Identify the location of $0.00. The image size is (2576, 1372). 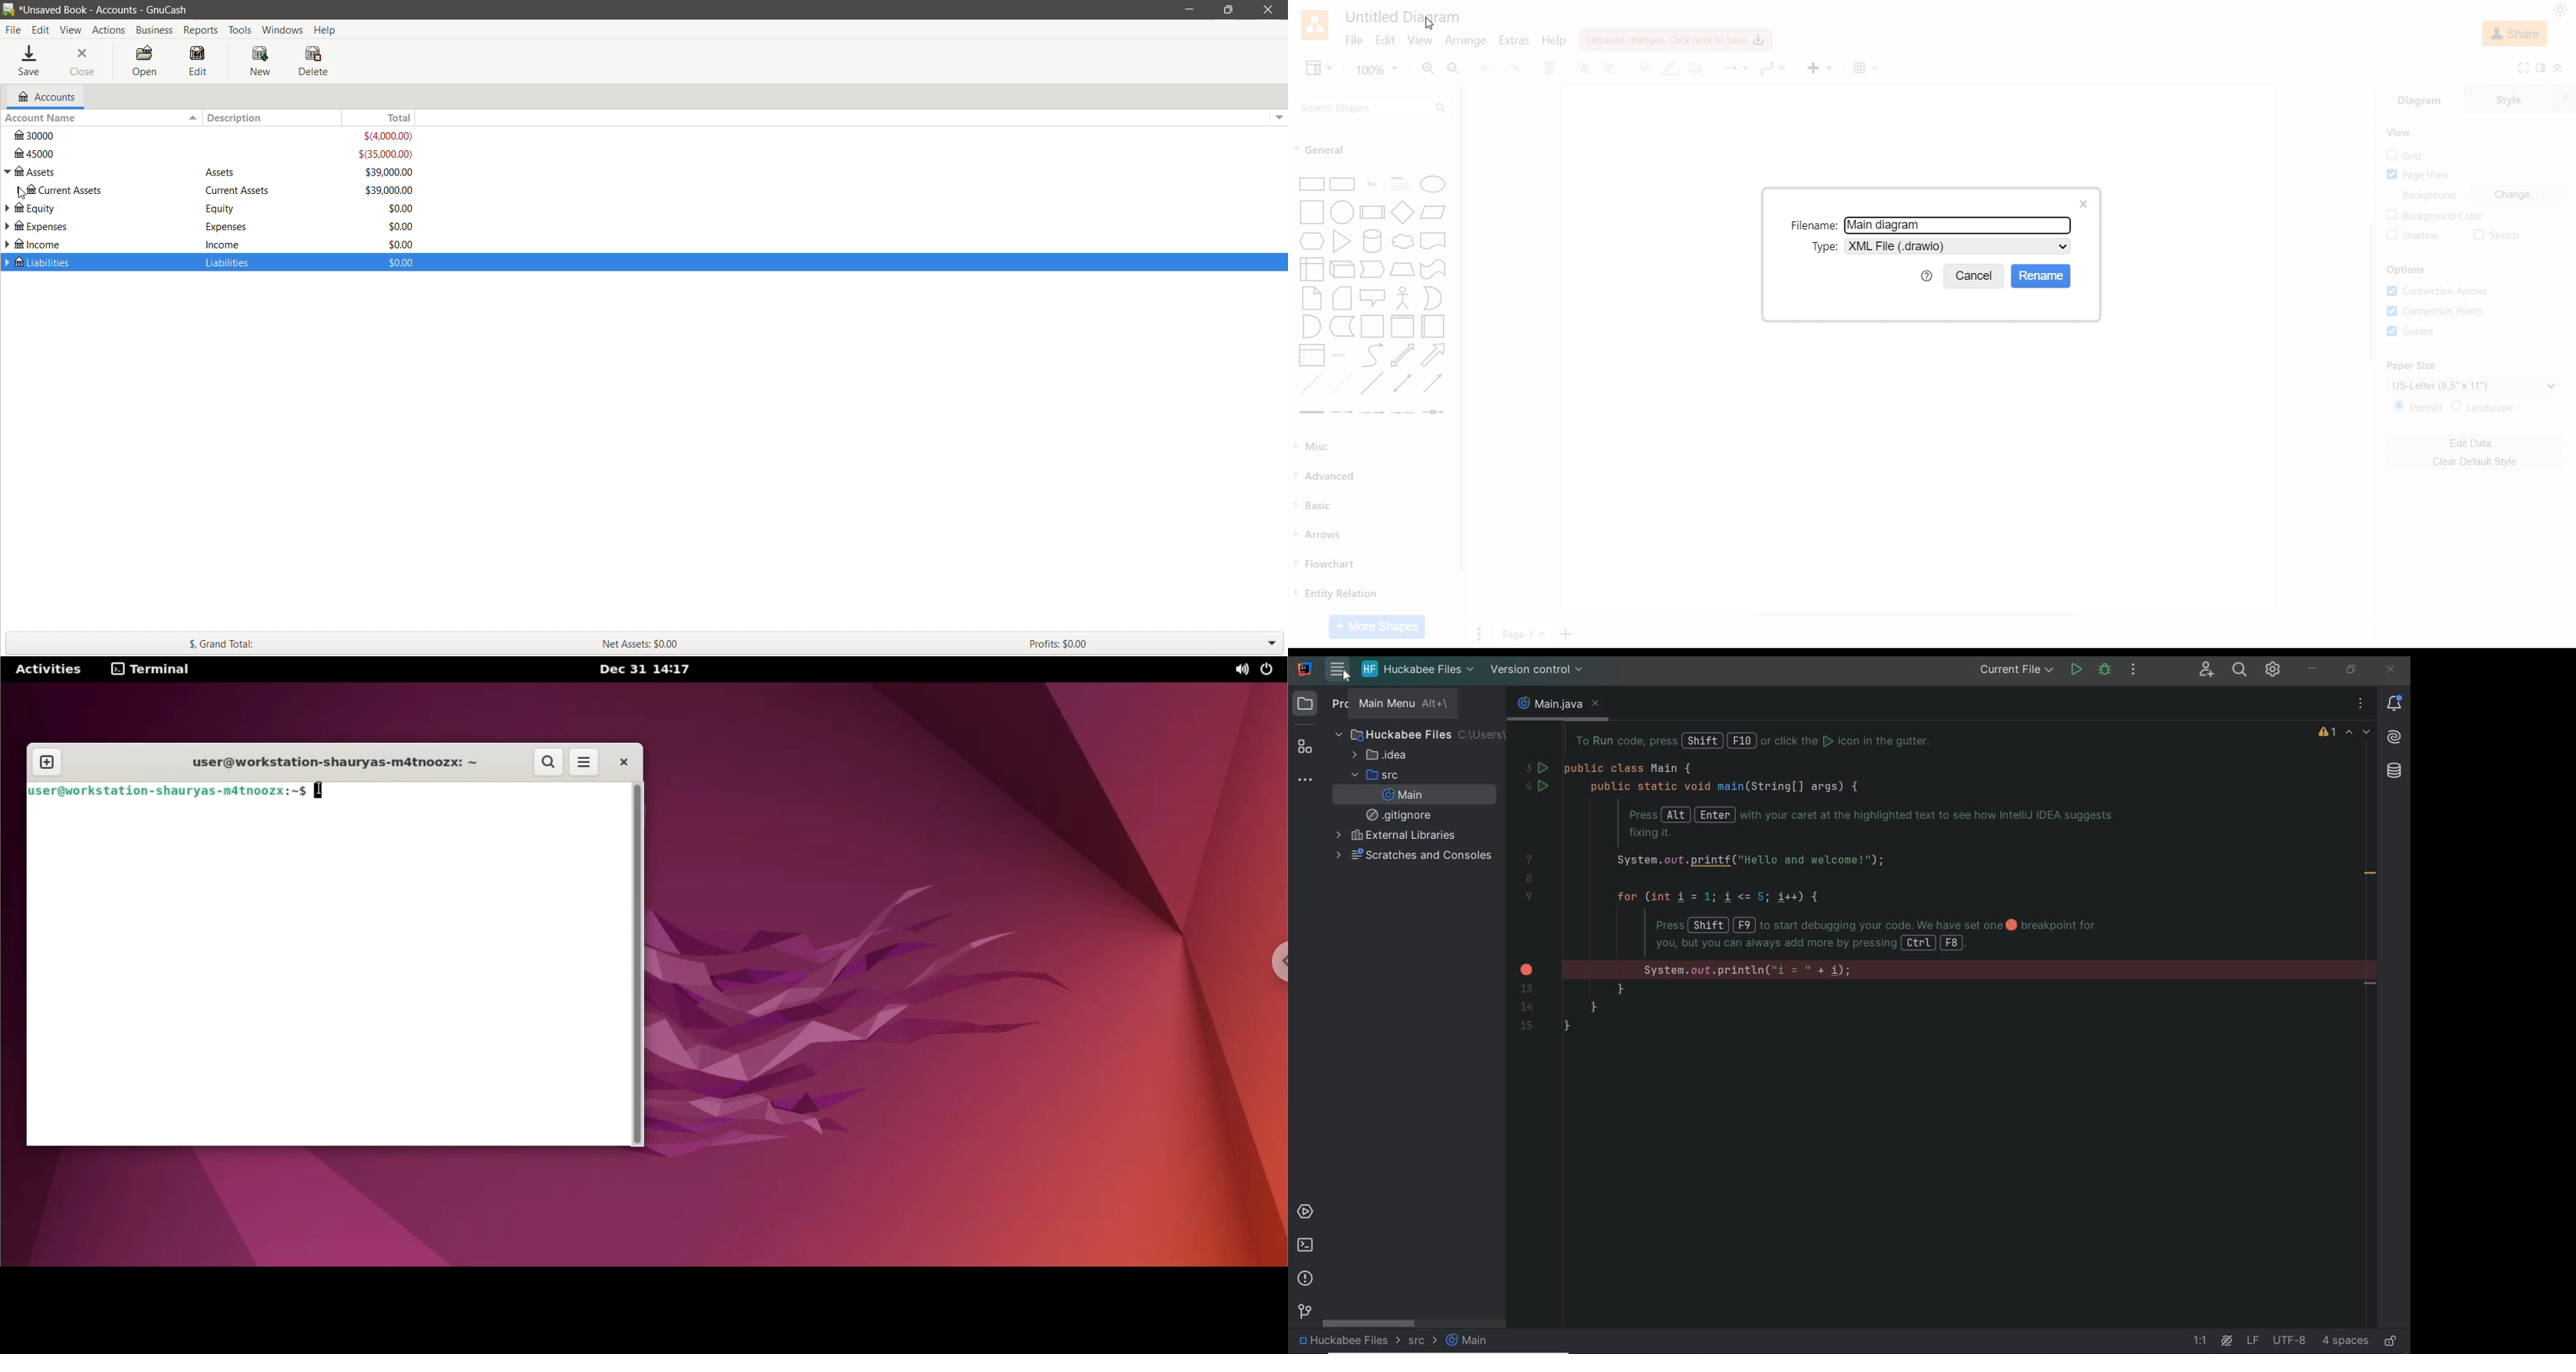
(391, 190).